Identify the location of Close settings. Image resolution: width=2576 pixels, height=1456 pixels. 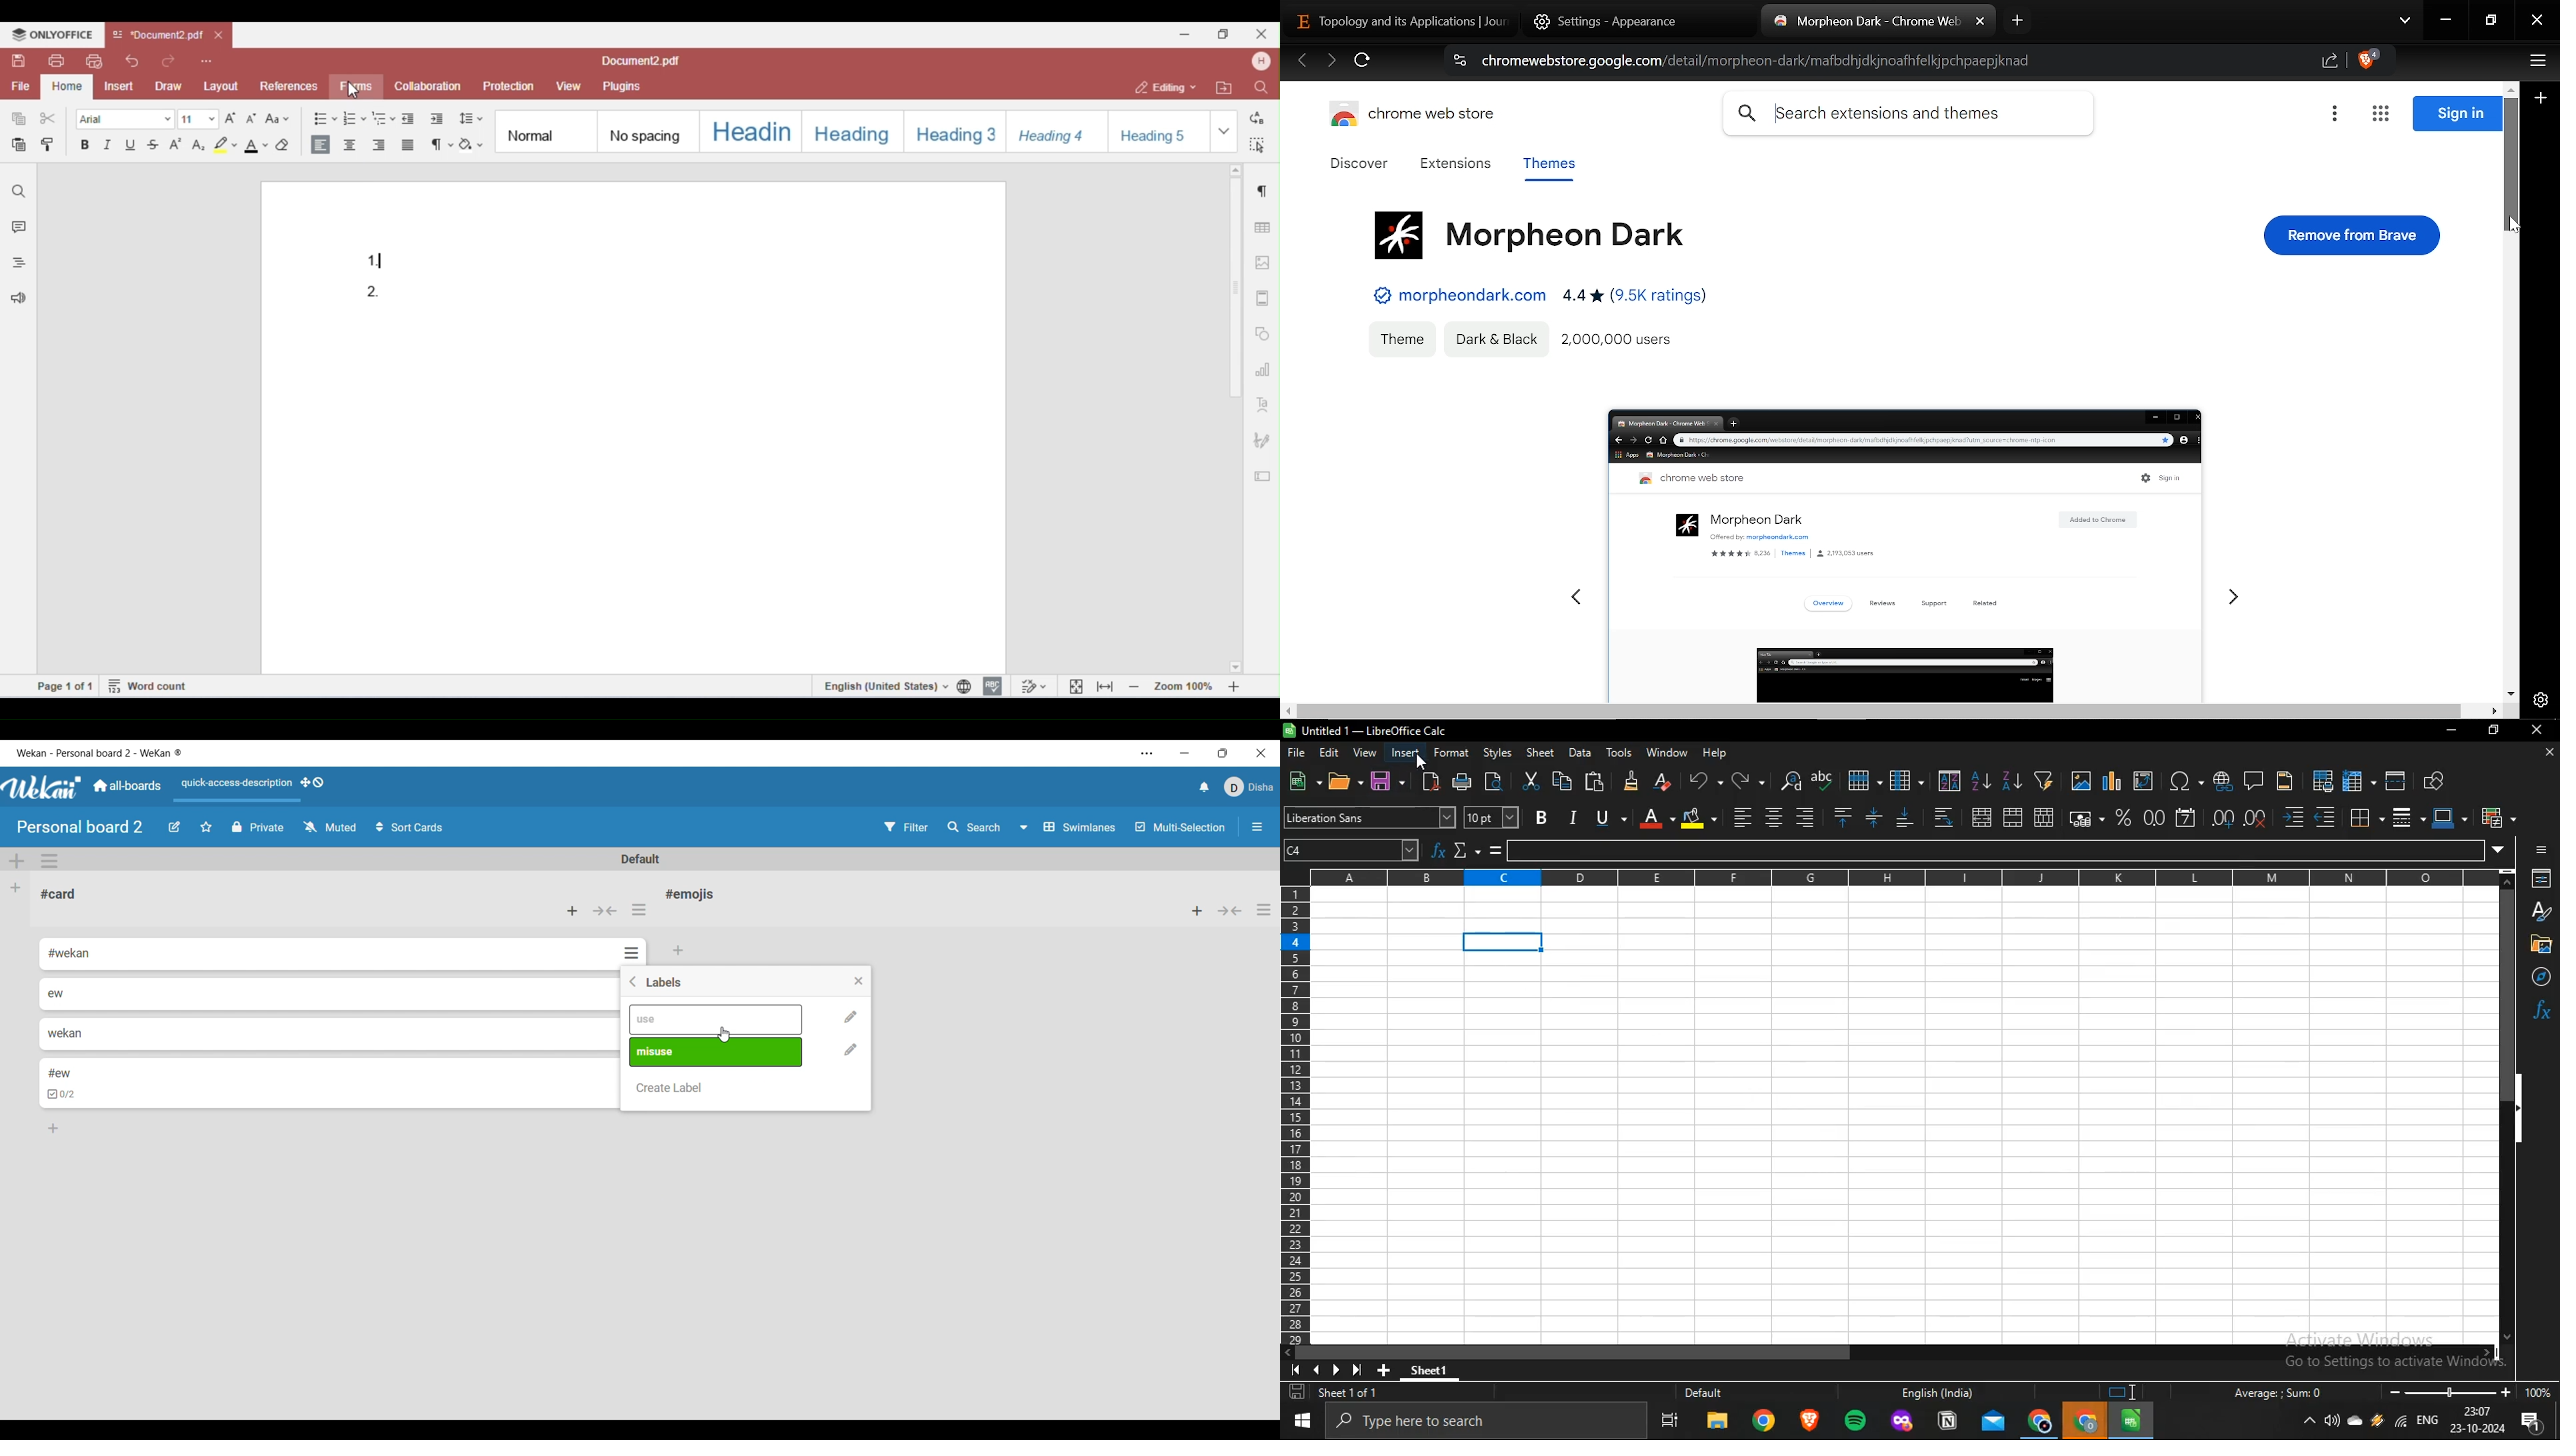
(859, 981).